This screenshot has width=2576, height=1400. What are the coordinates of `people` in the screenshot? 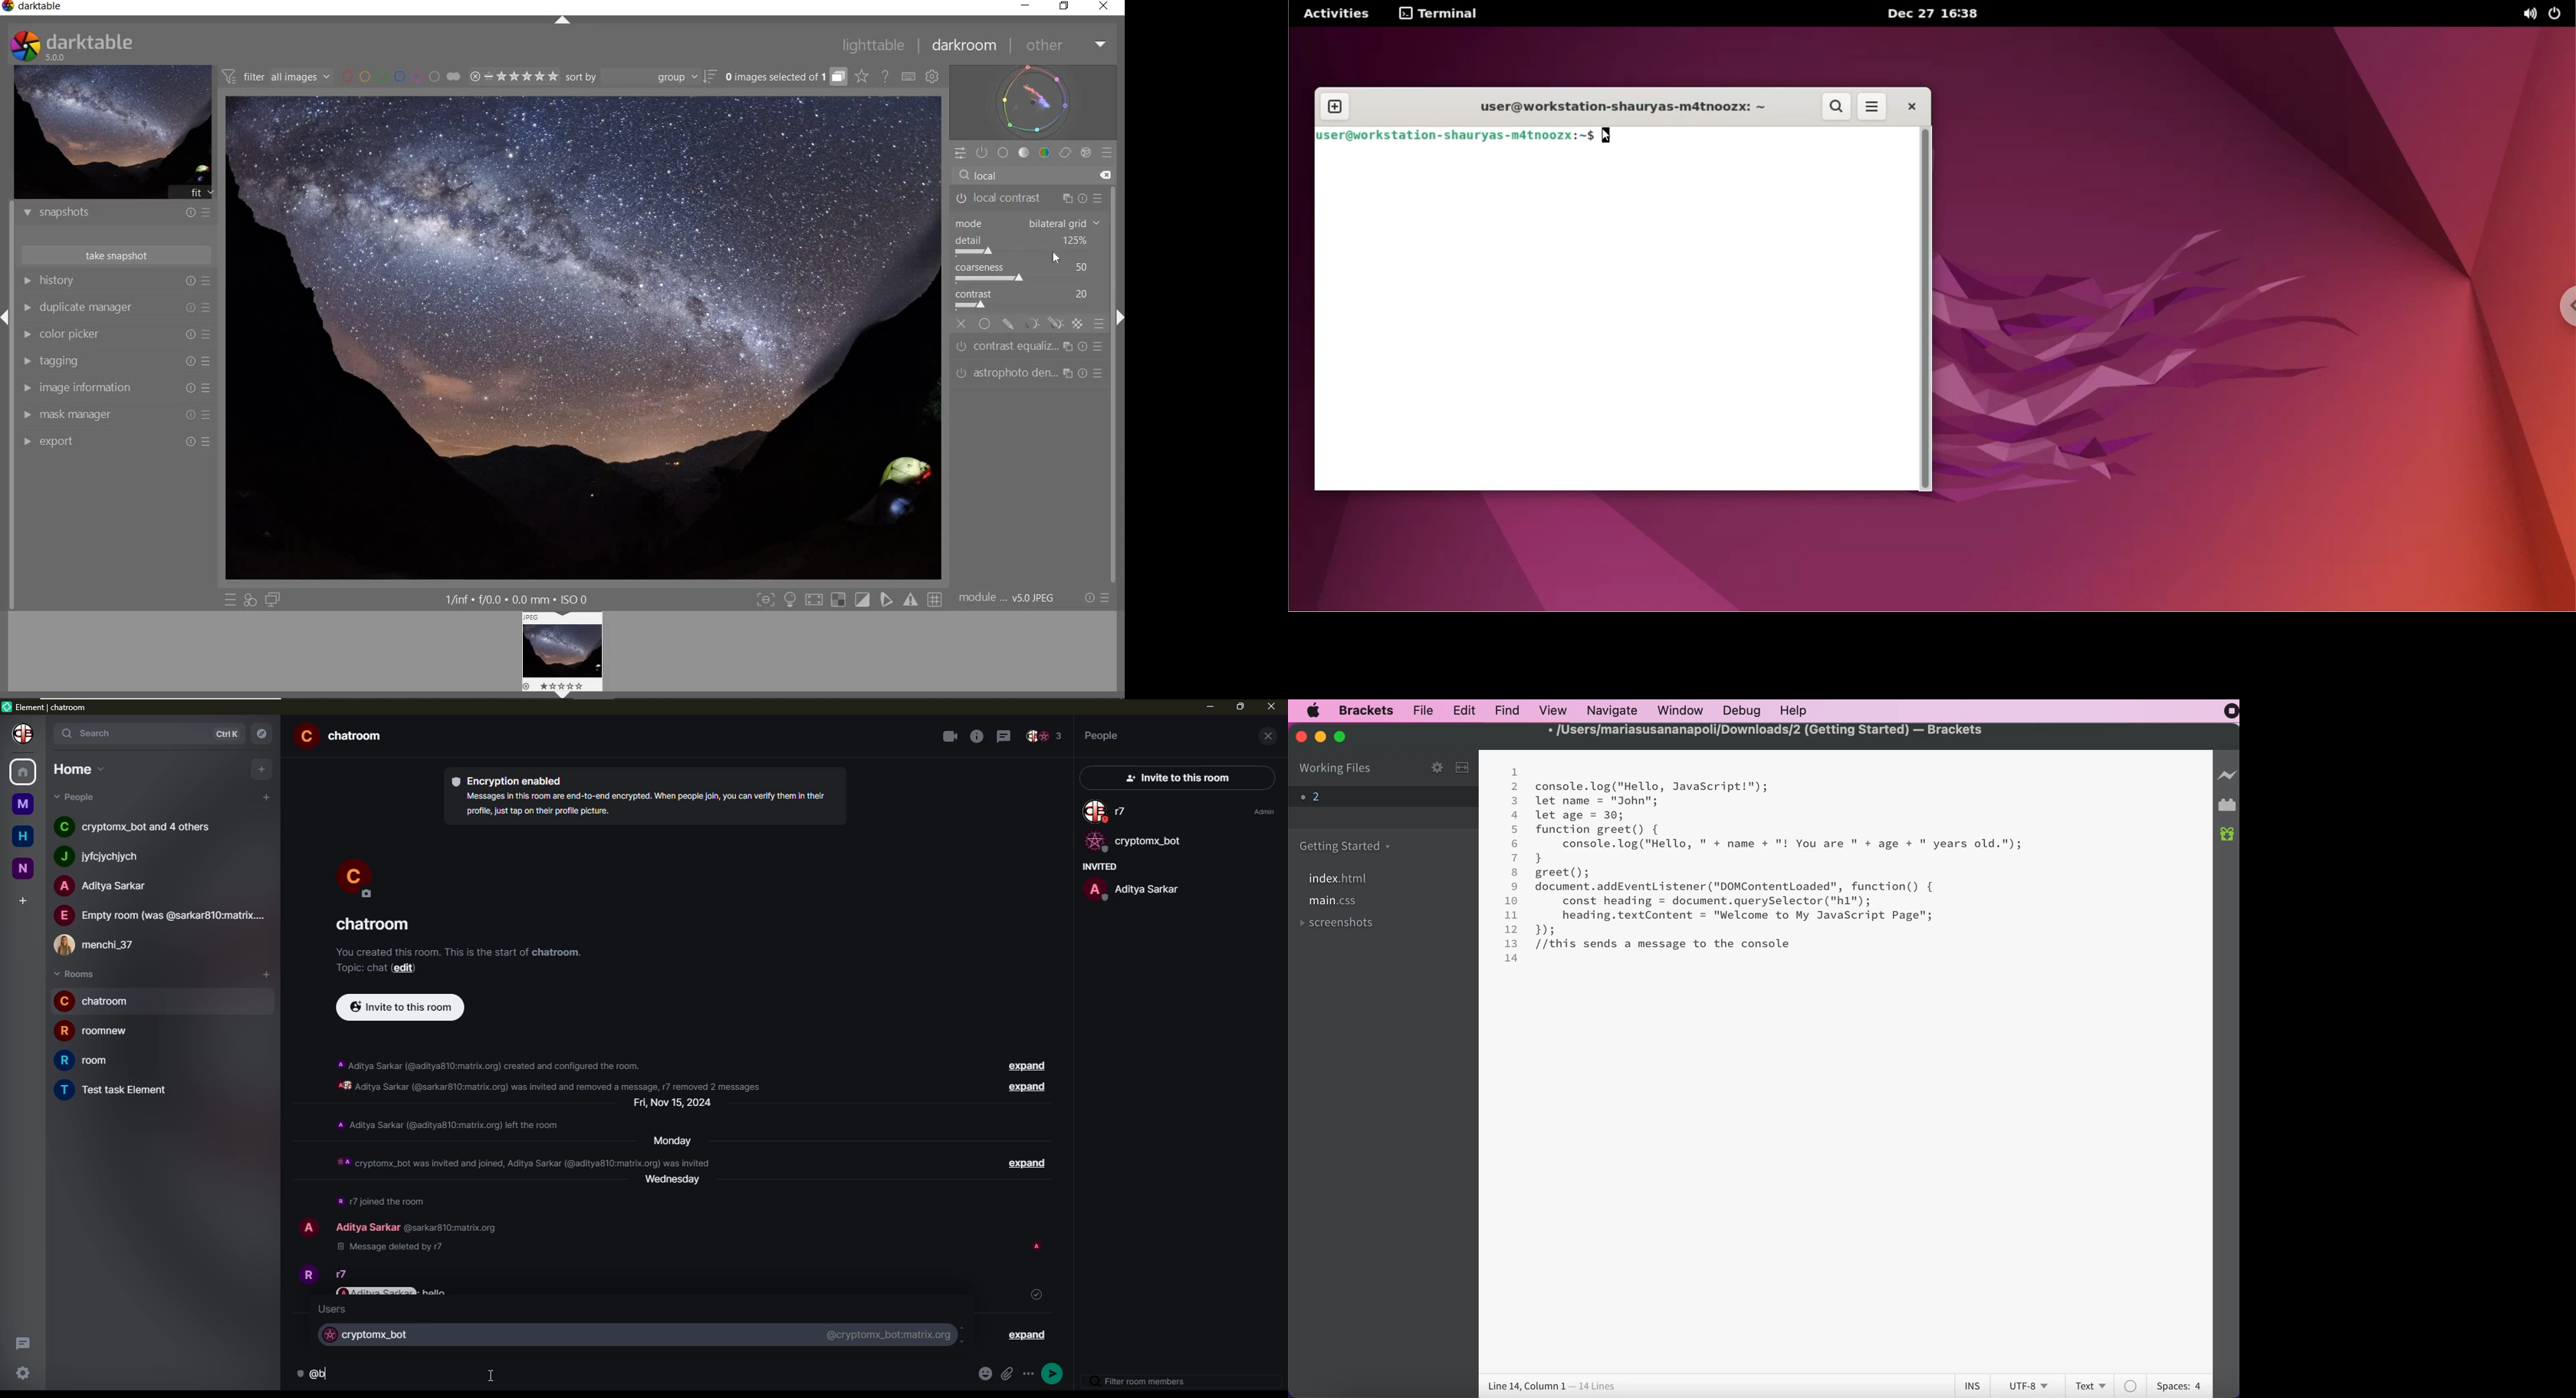 It's located at (138, 825).